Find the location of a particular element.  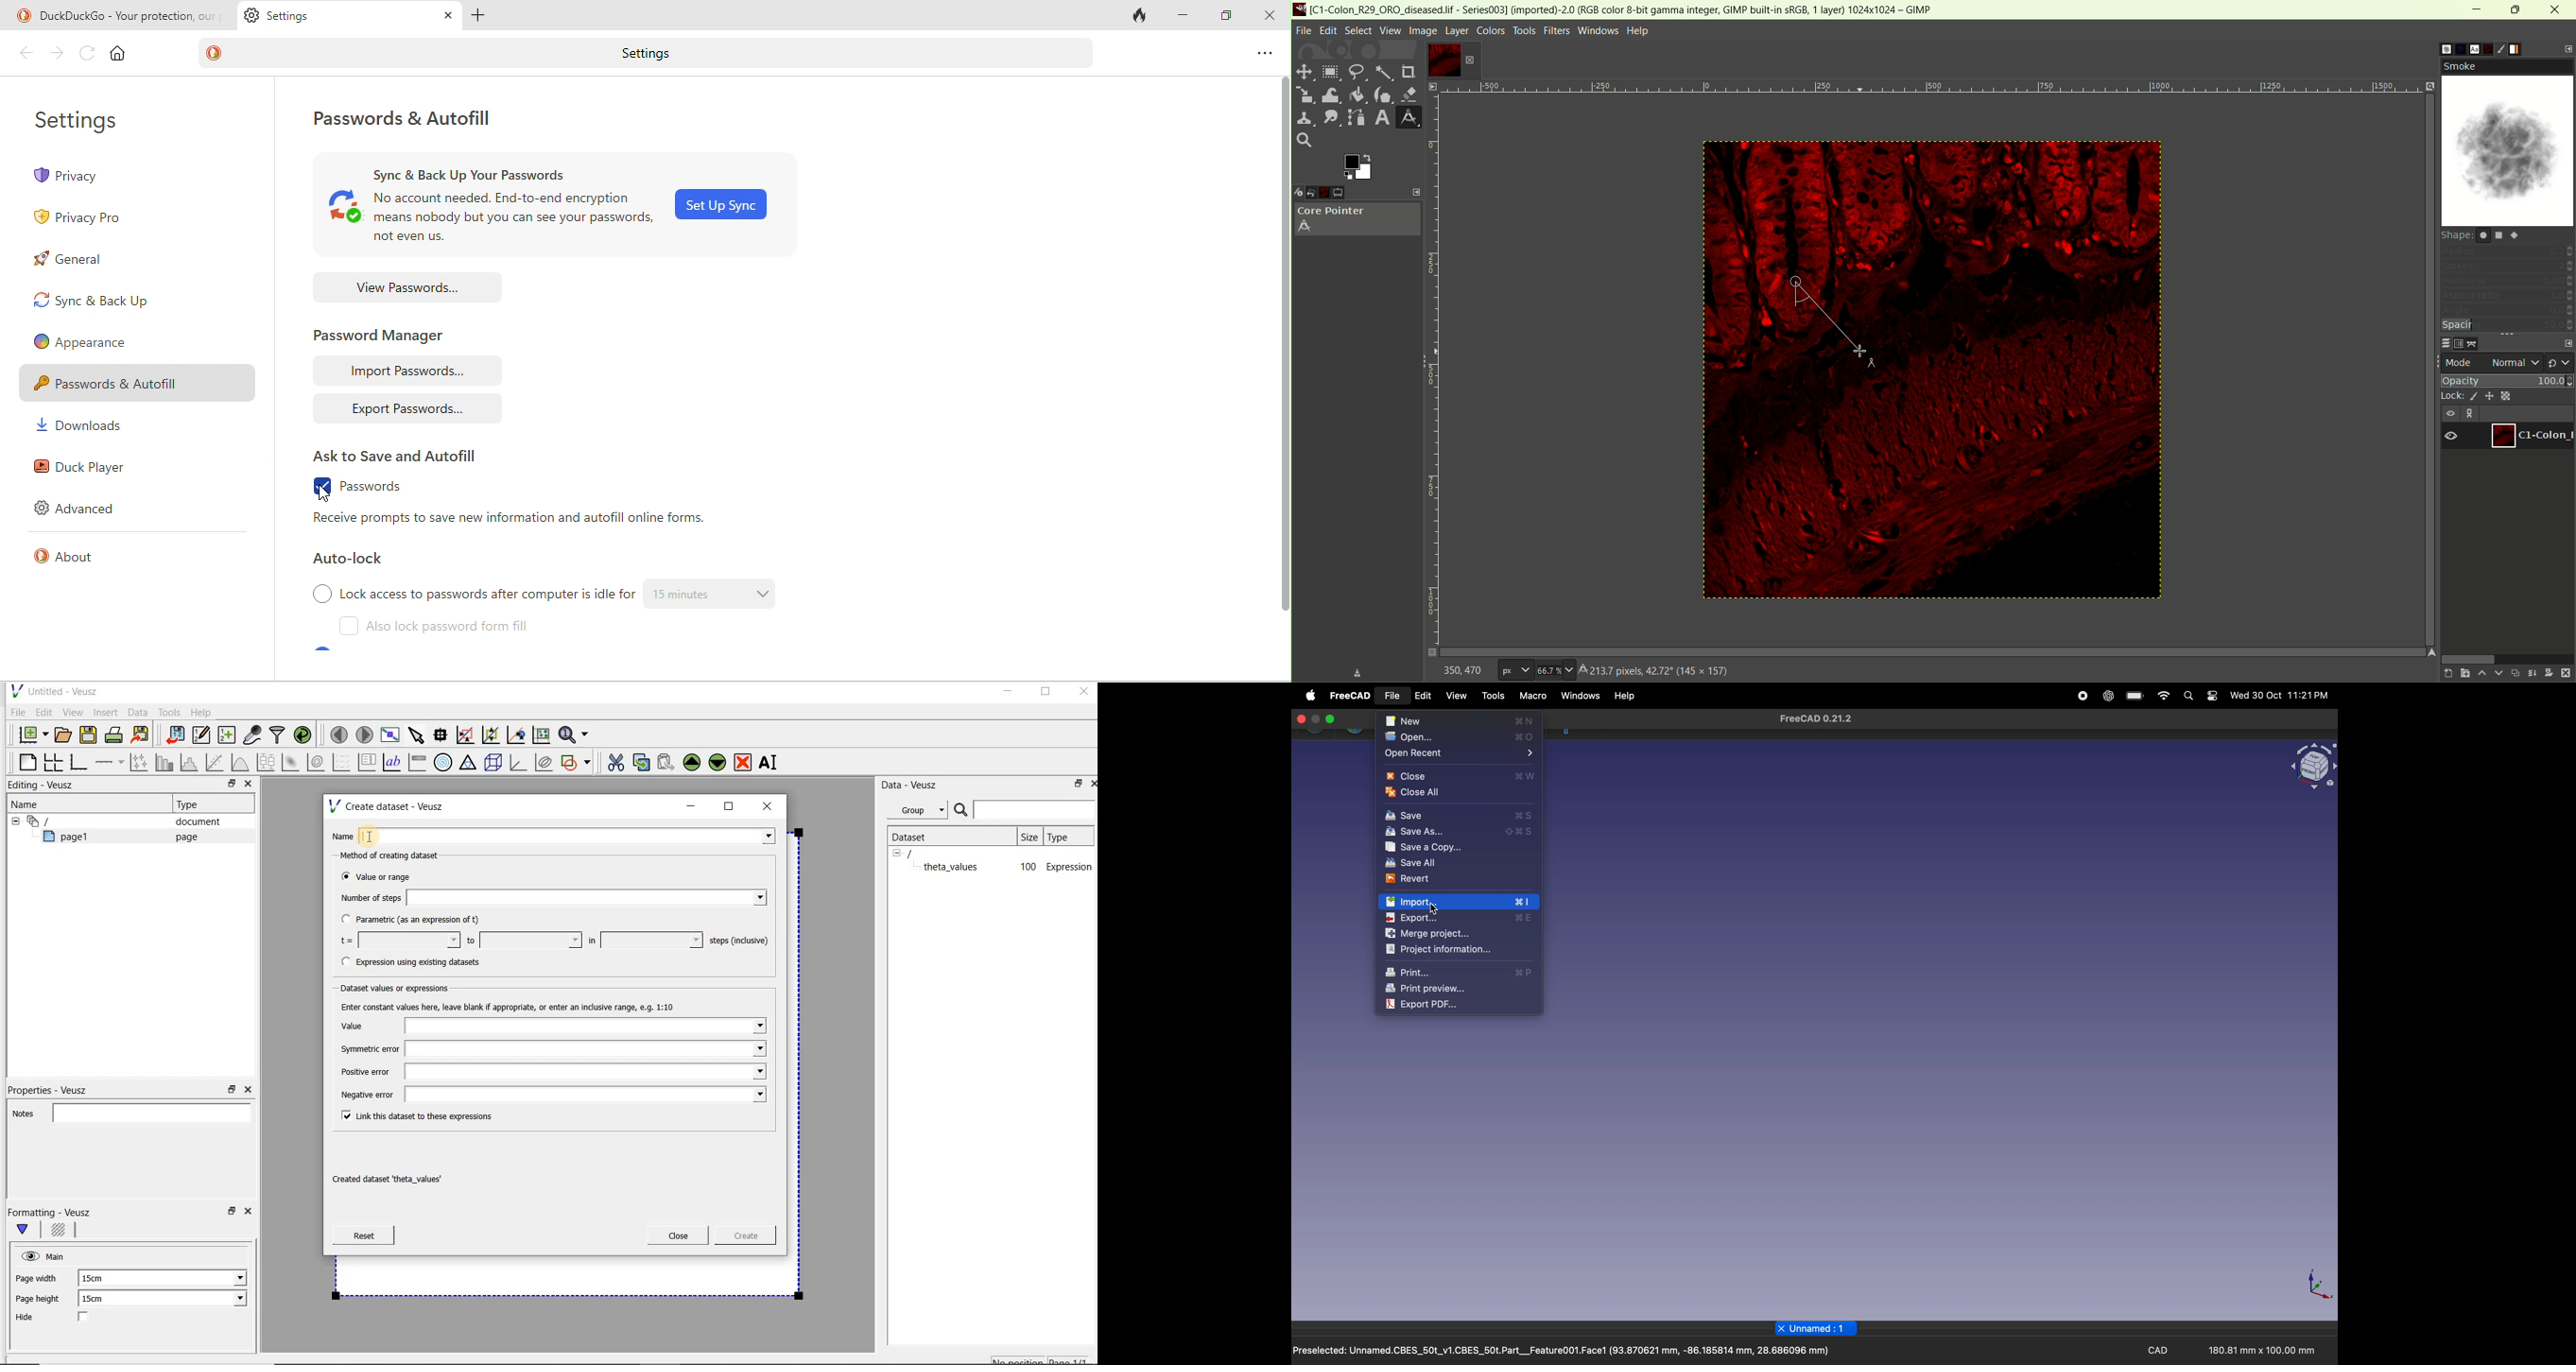

free cad is located at coordinates (1349, 696).